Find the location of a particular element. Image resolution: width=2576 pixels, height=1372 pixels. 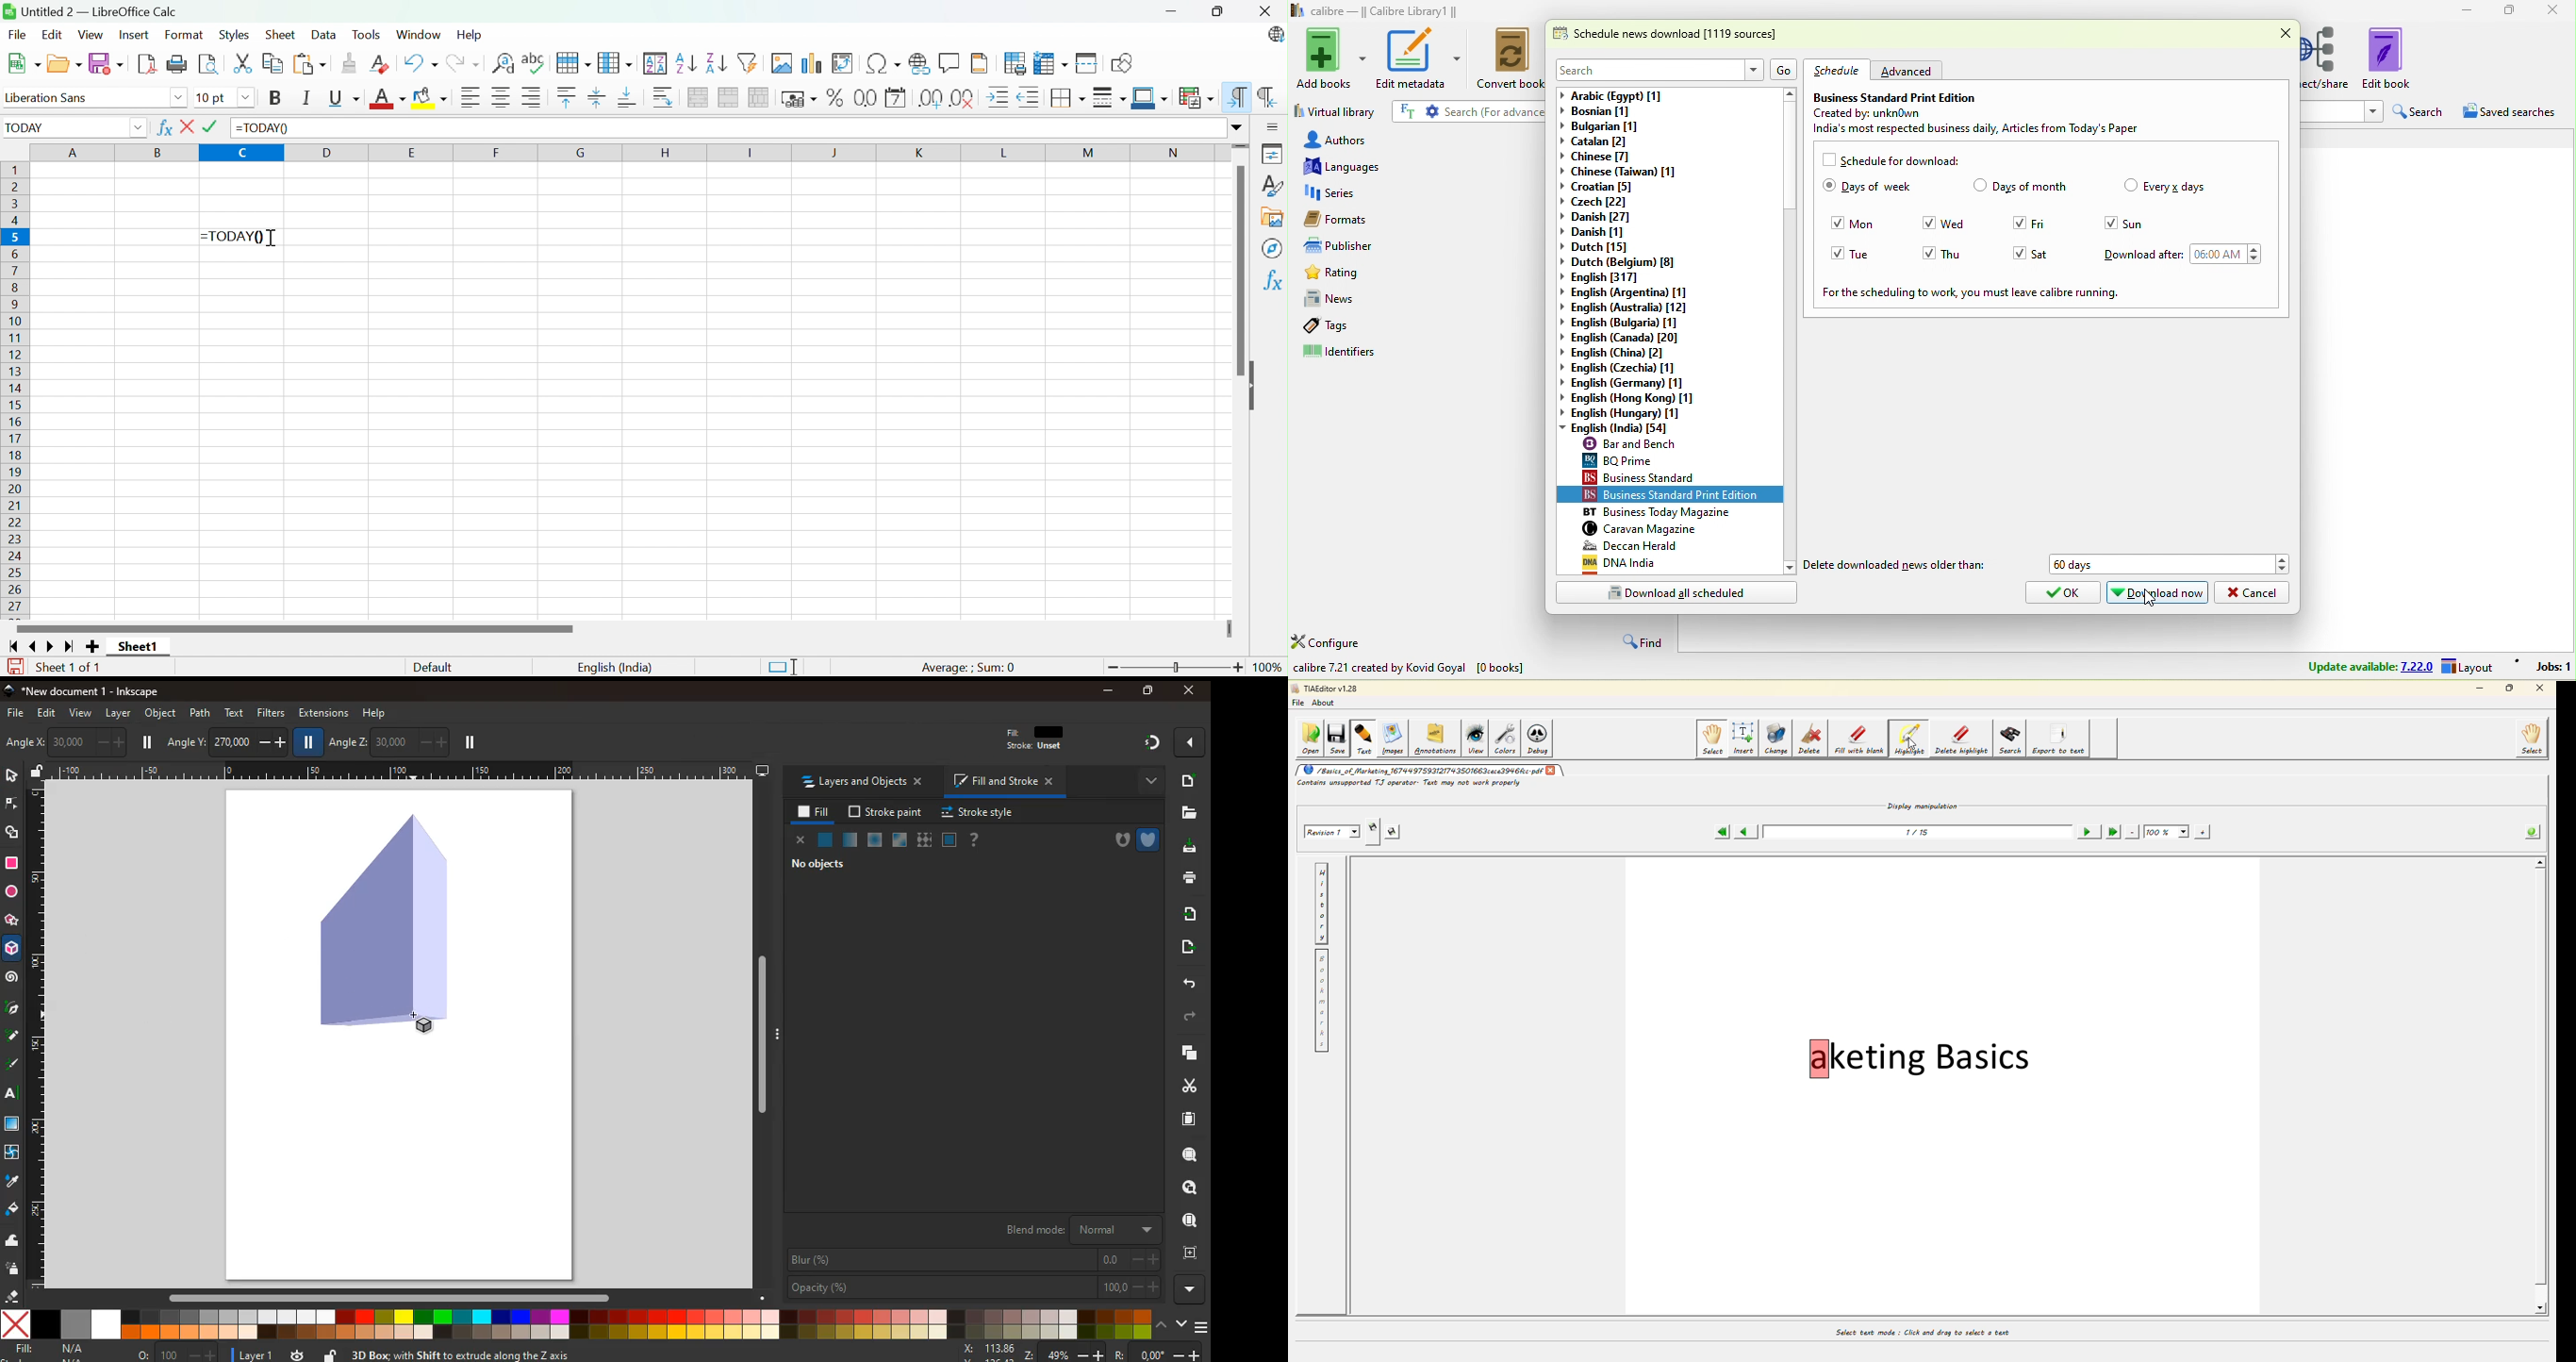

blur is located at coordinates (973, 1260).